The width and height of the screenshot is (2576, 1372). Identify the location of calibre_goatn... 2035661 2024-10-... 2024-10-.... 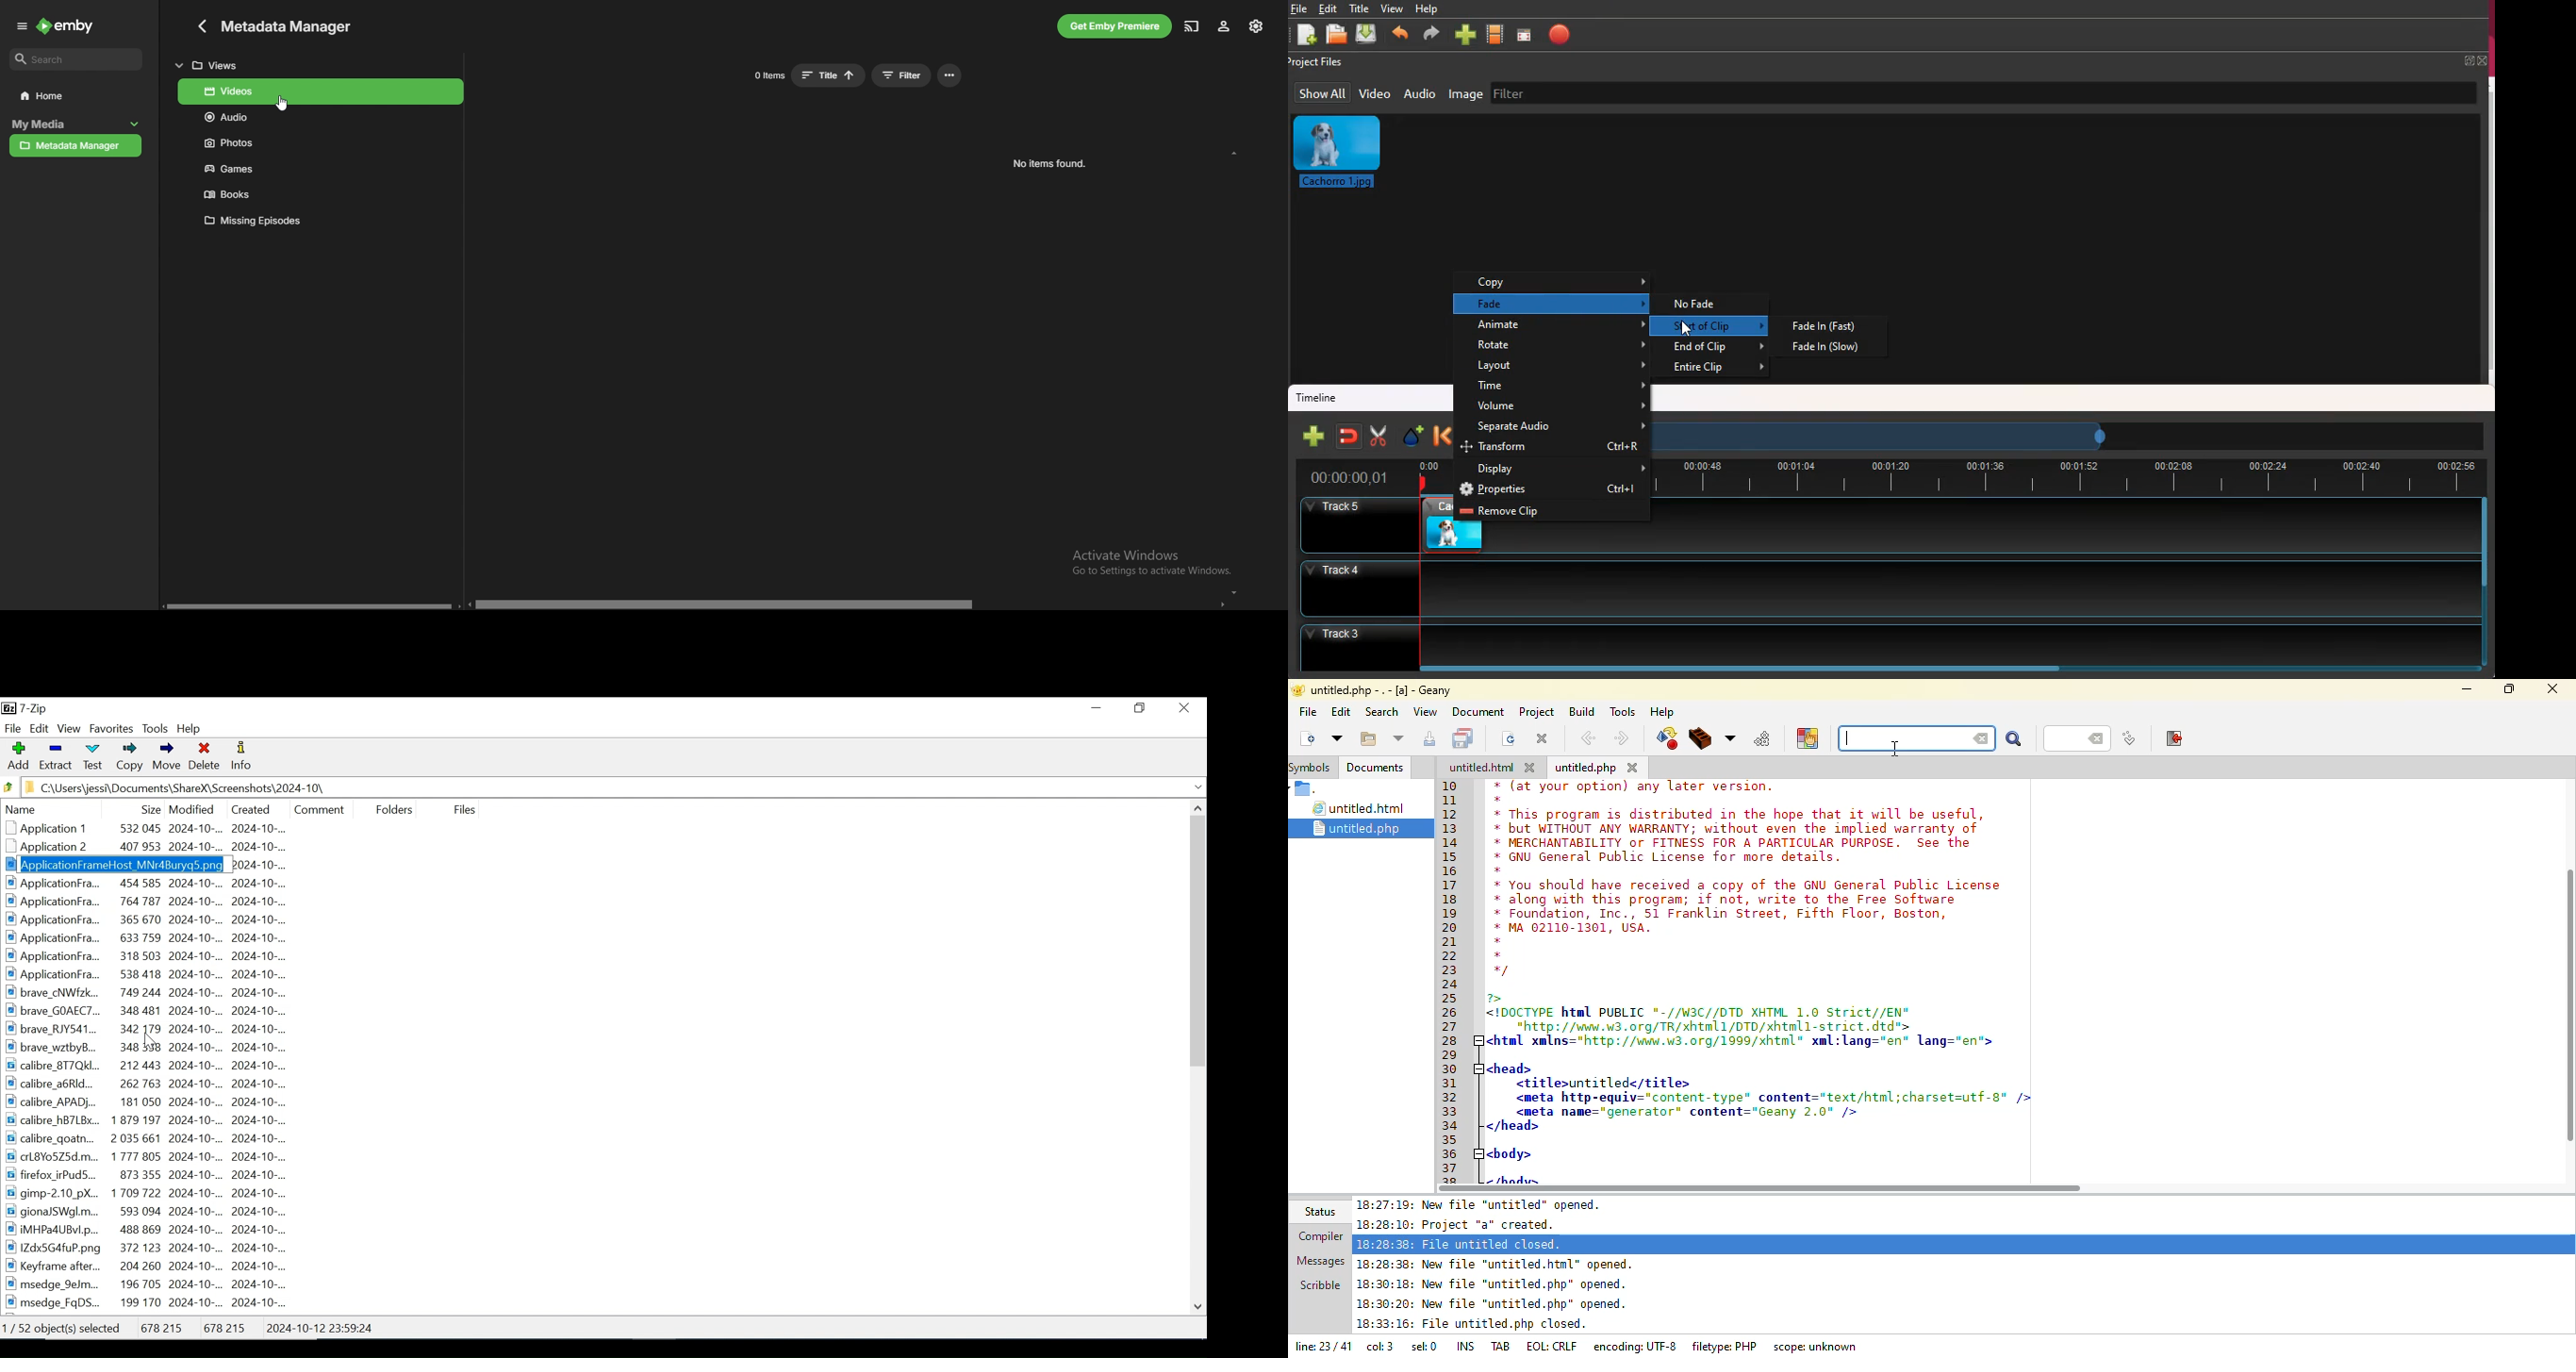
(165, 1139).